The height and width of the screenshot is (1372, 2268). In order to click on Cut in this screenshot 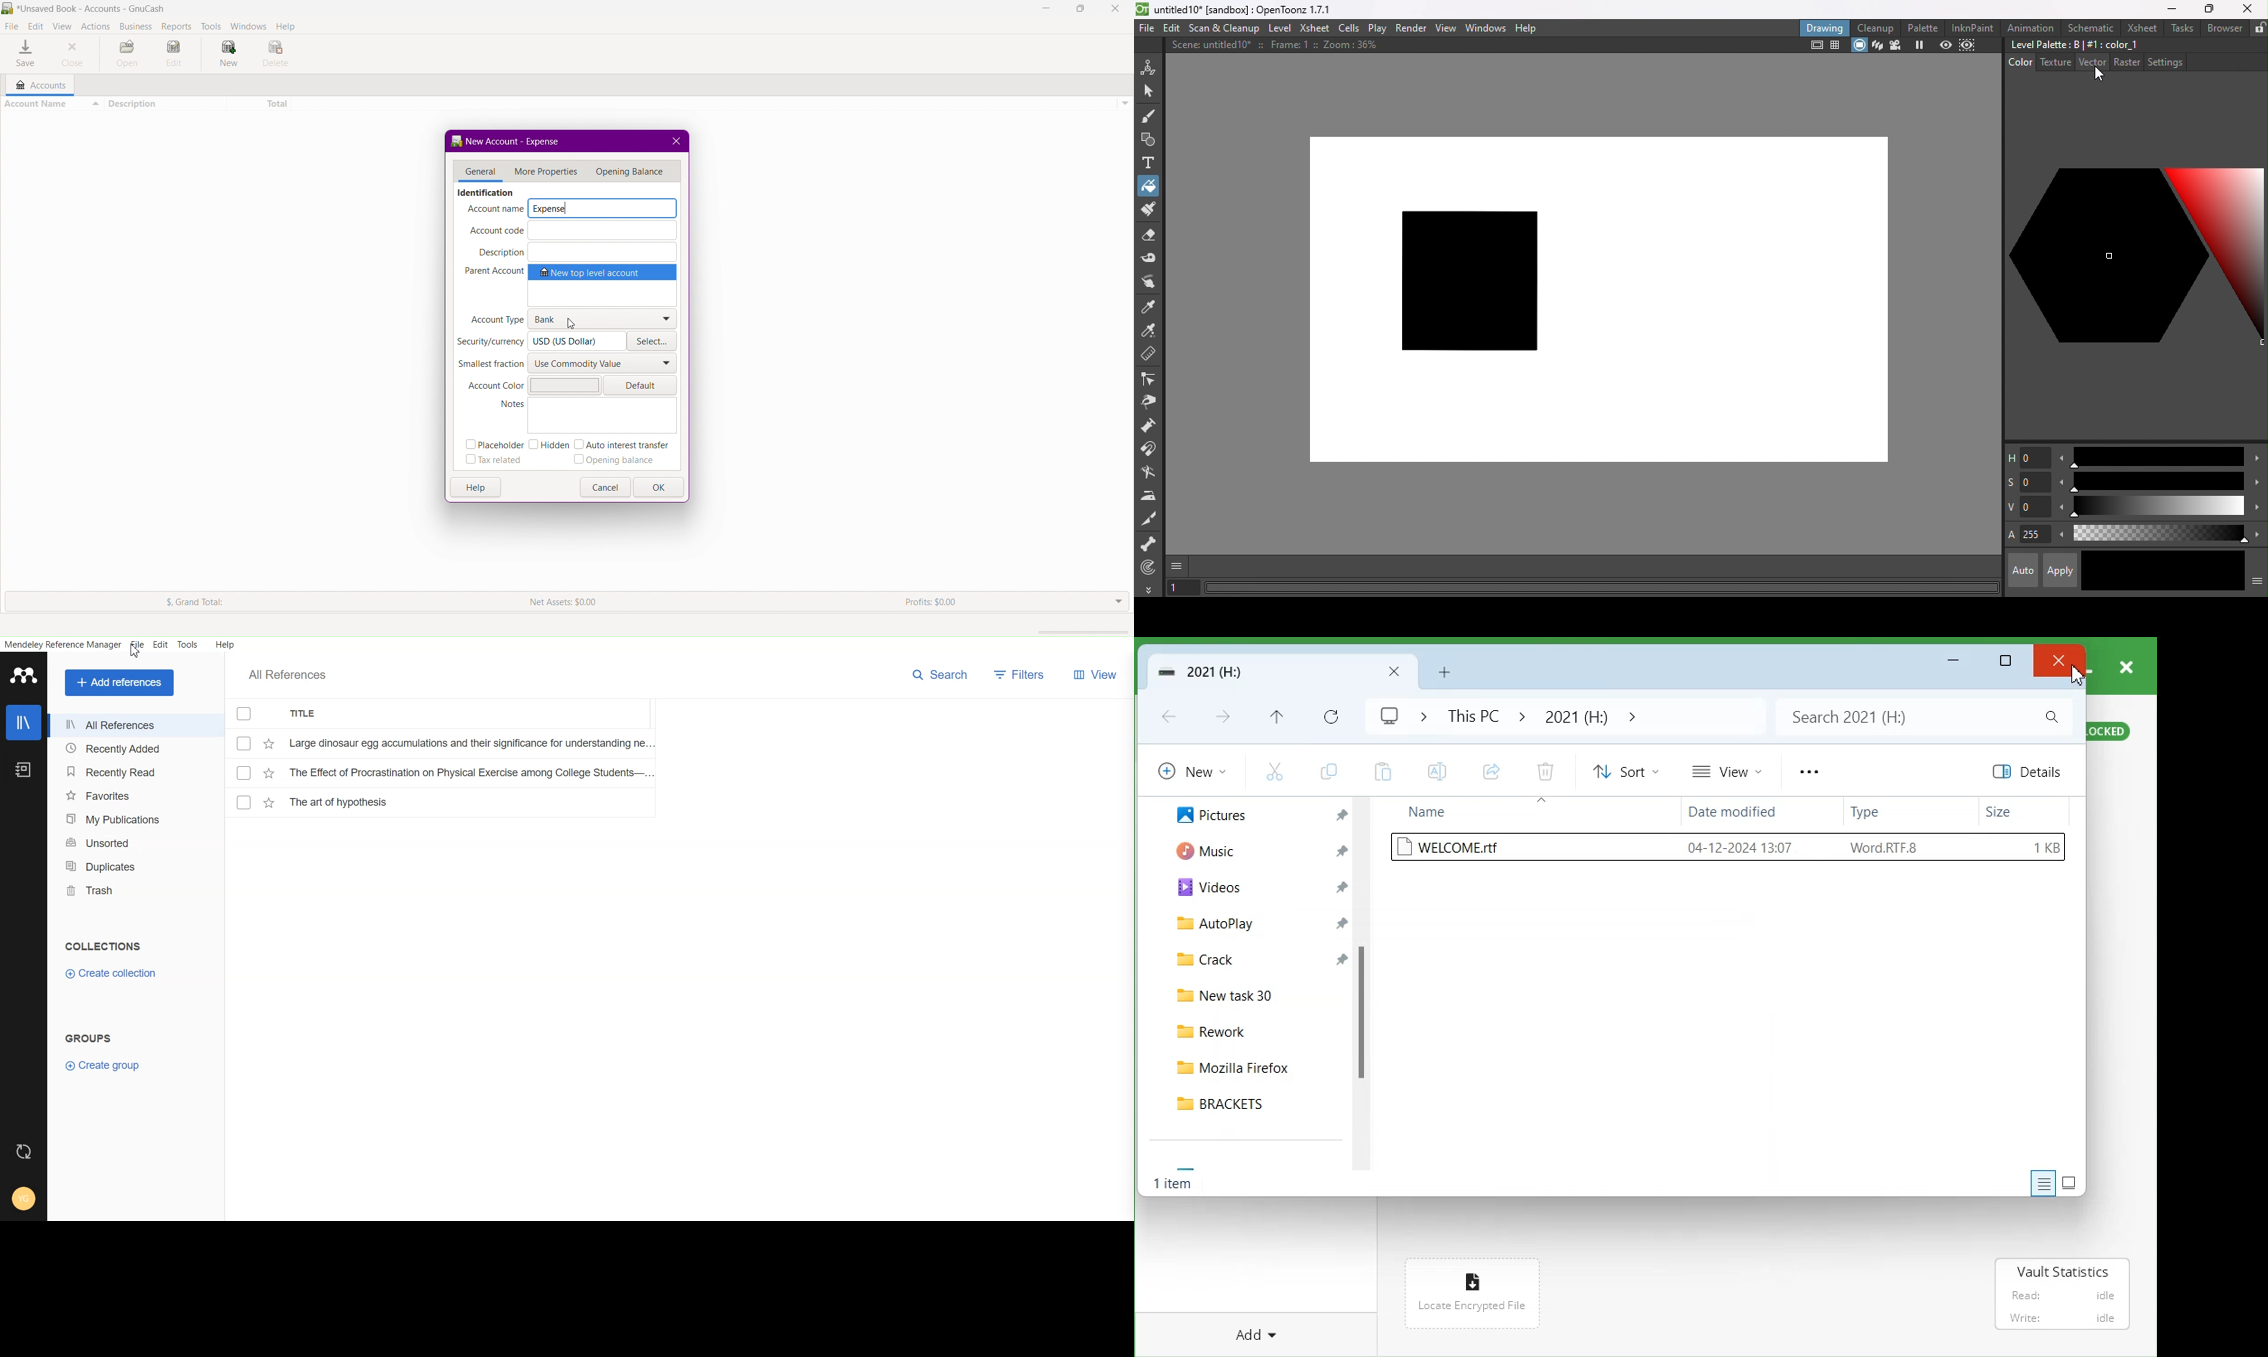, I will do `click(1274, 770)`.